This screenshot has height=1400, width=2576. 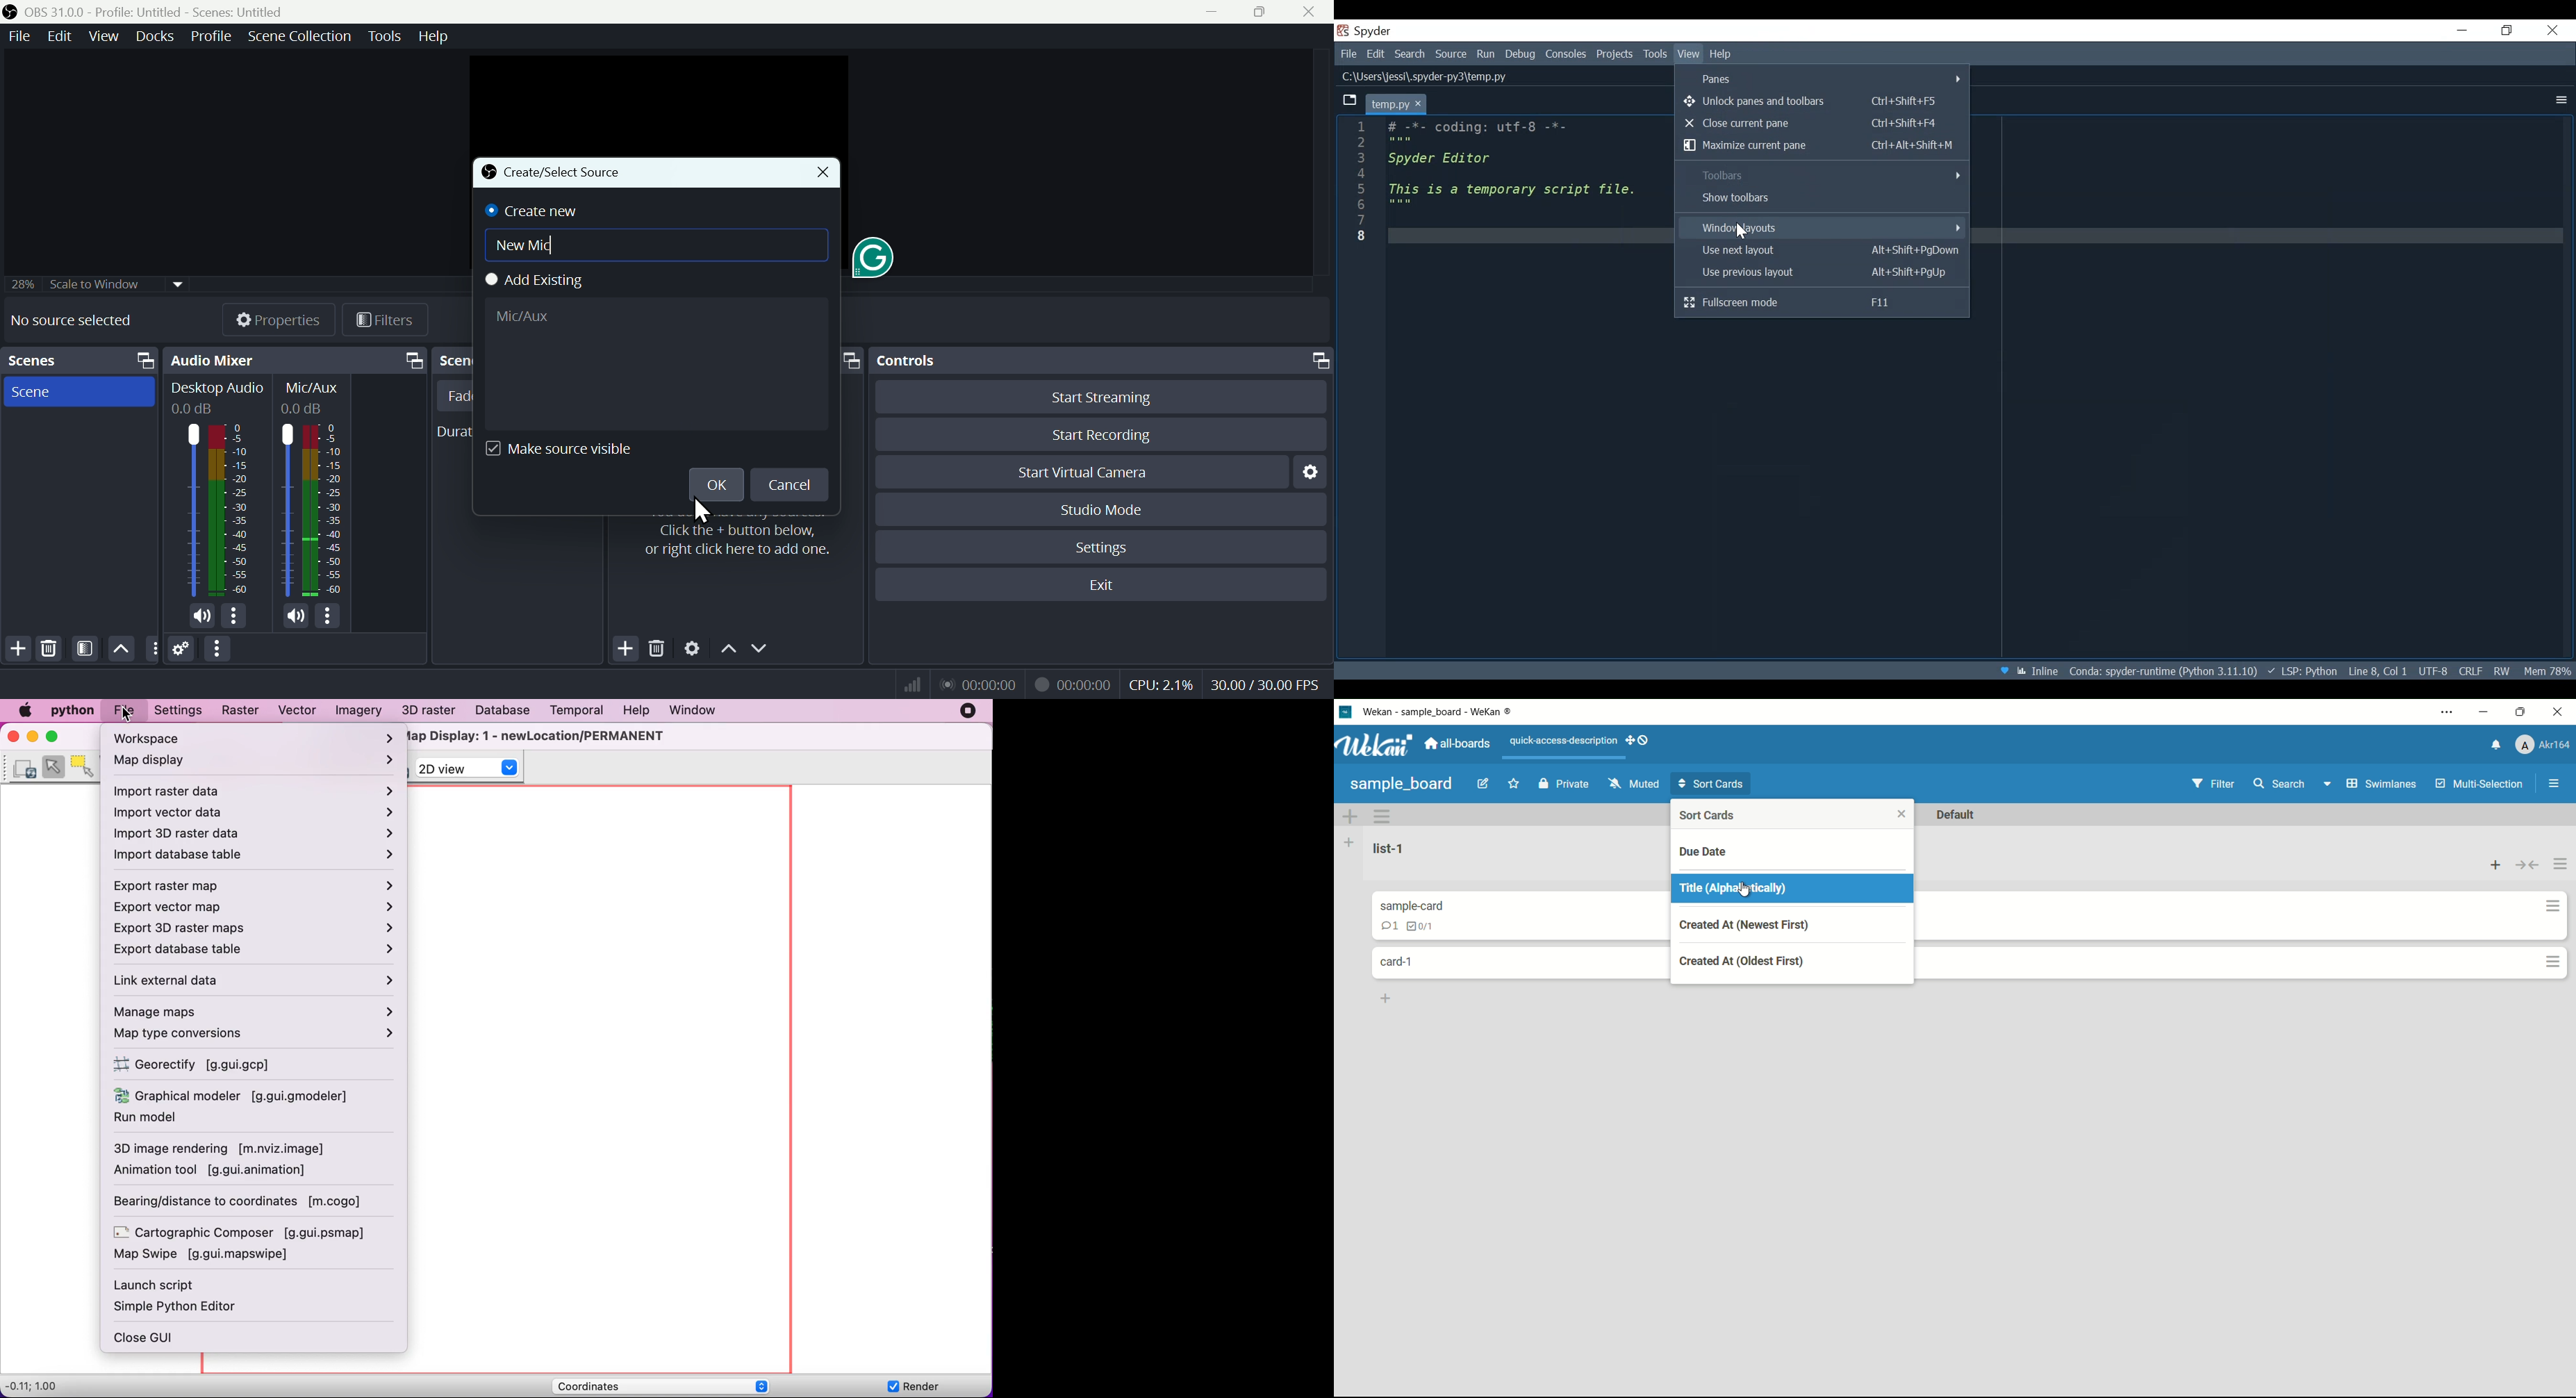 What do you see at coordinates (1103, 509) in the screenshot?
I see `Studio mode` at bounding box center [1103, 509].